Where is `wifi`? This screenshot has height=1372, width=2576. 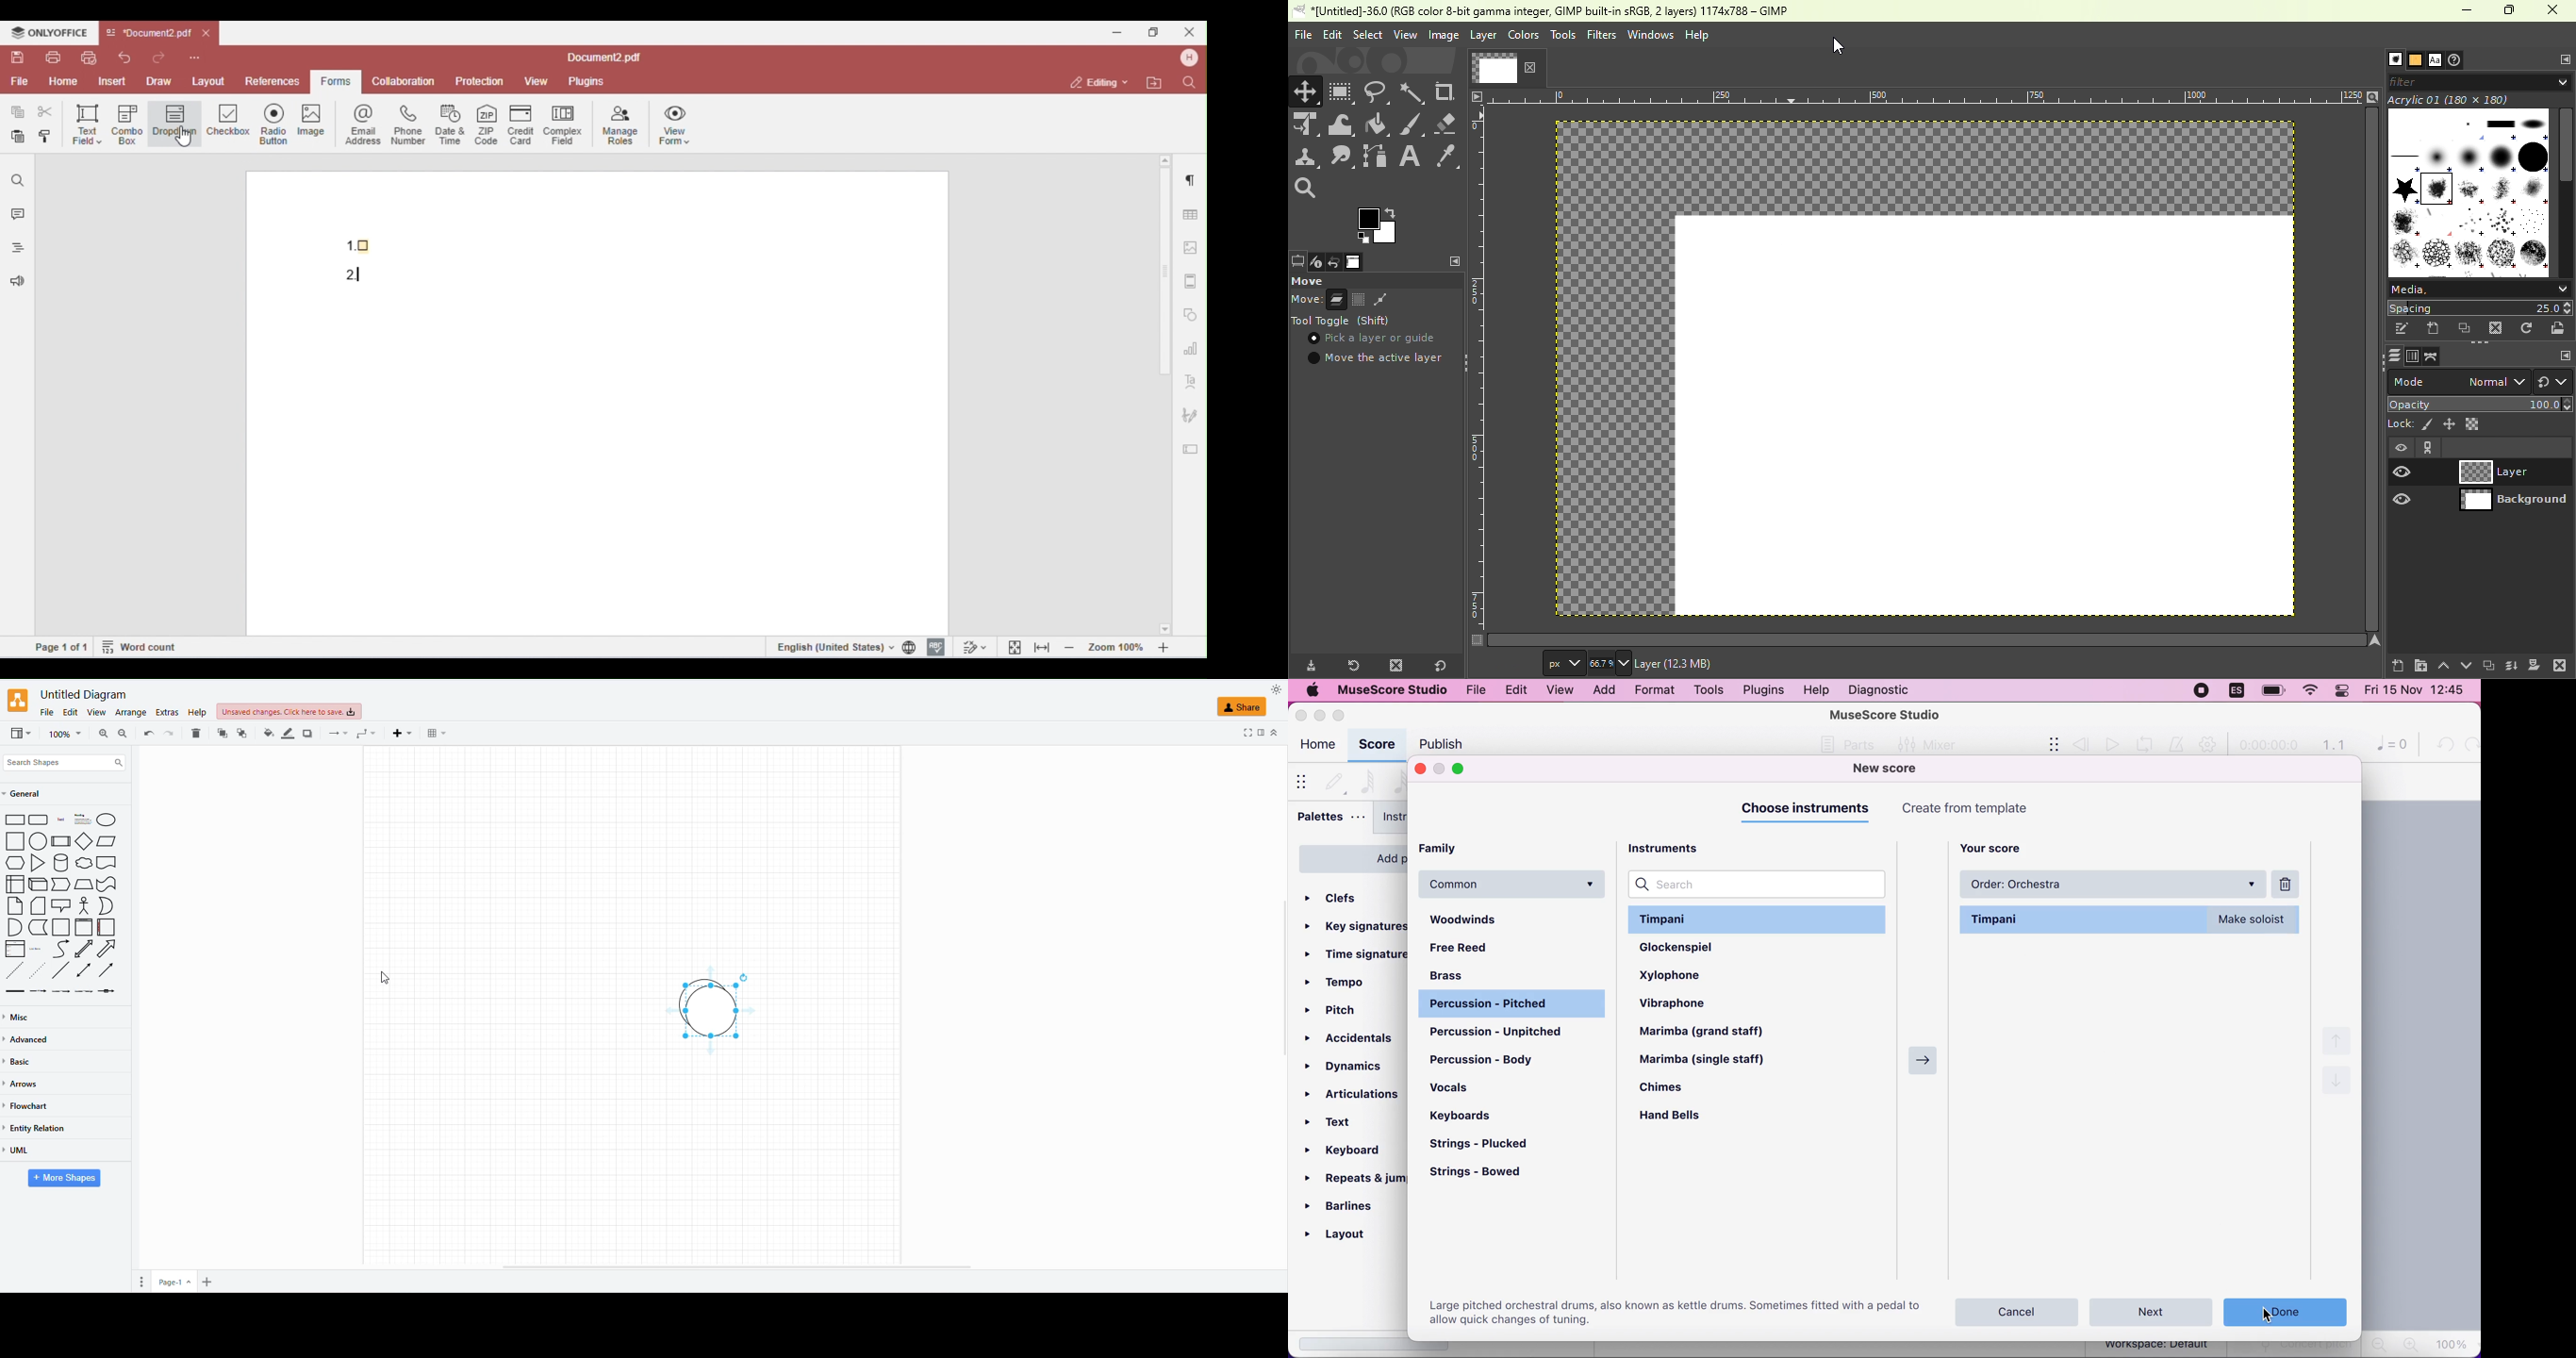
wifi is located at coordinates (2310, 693).